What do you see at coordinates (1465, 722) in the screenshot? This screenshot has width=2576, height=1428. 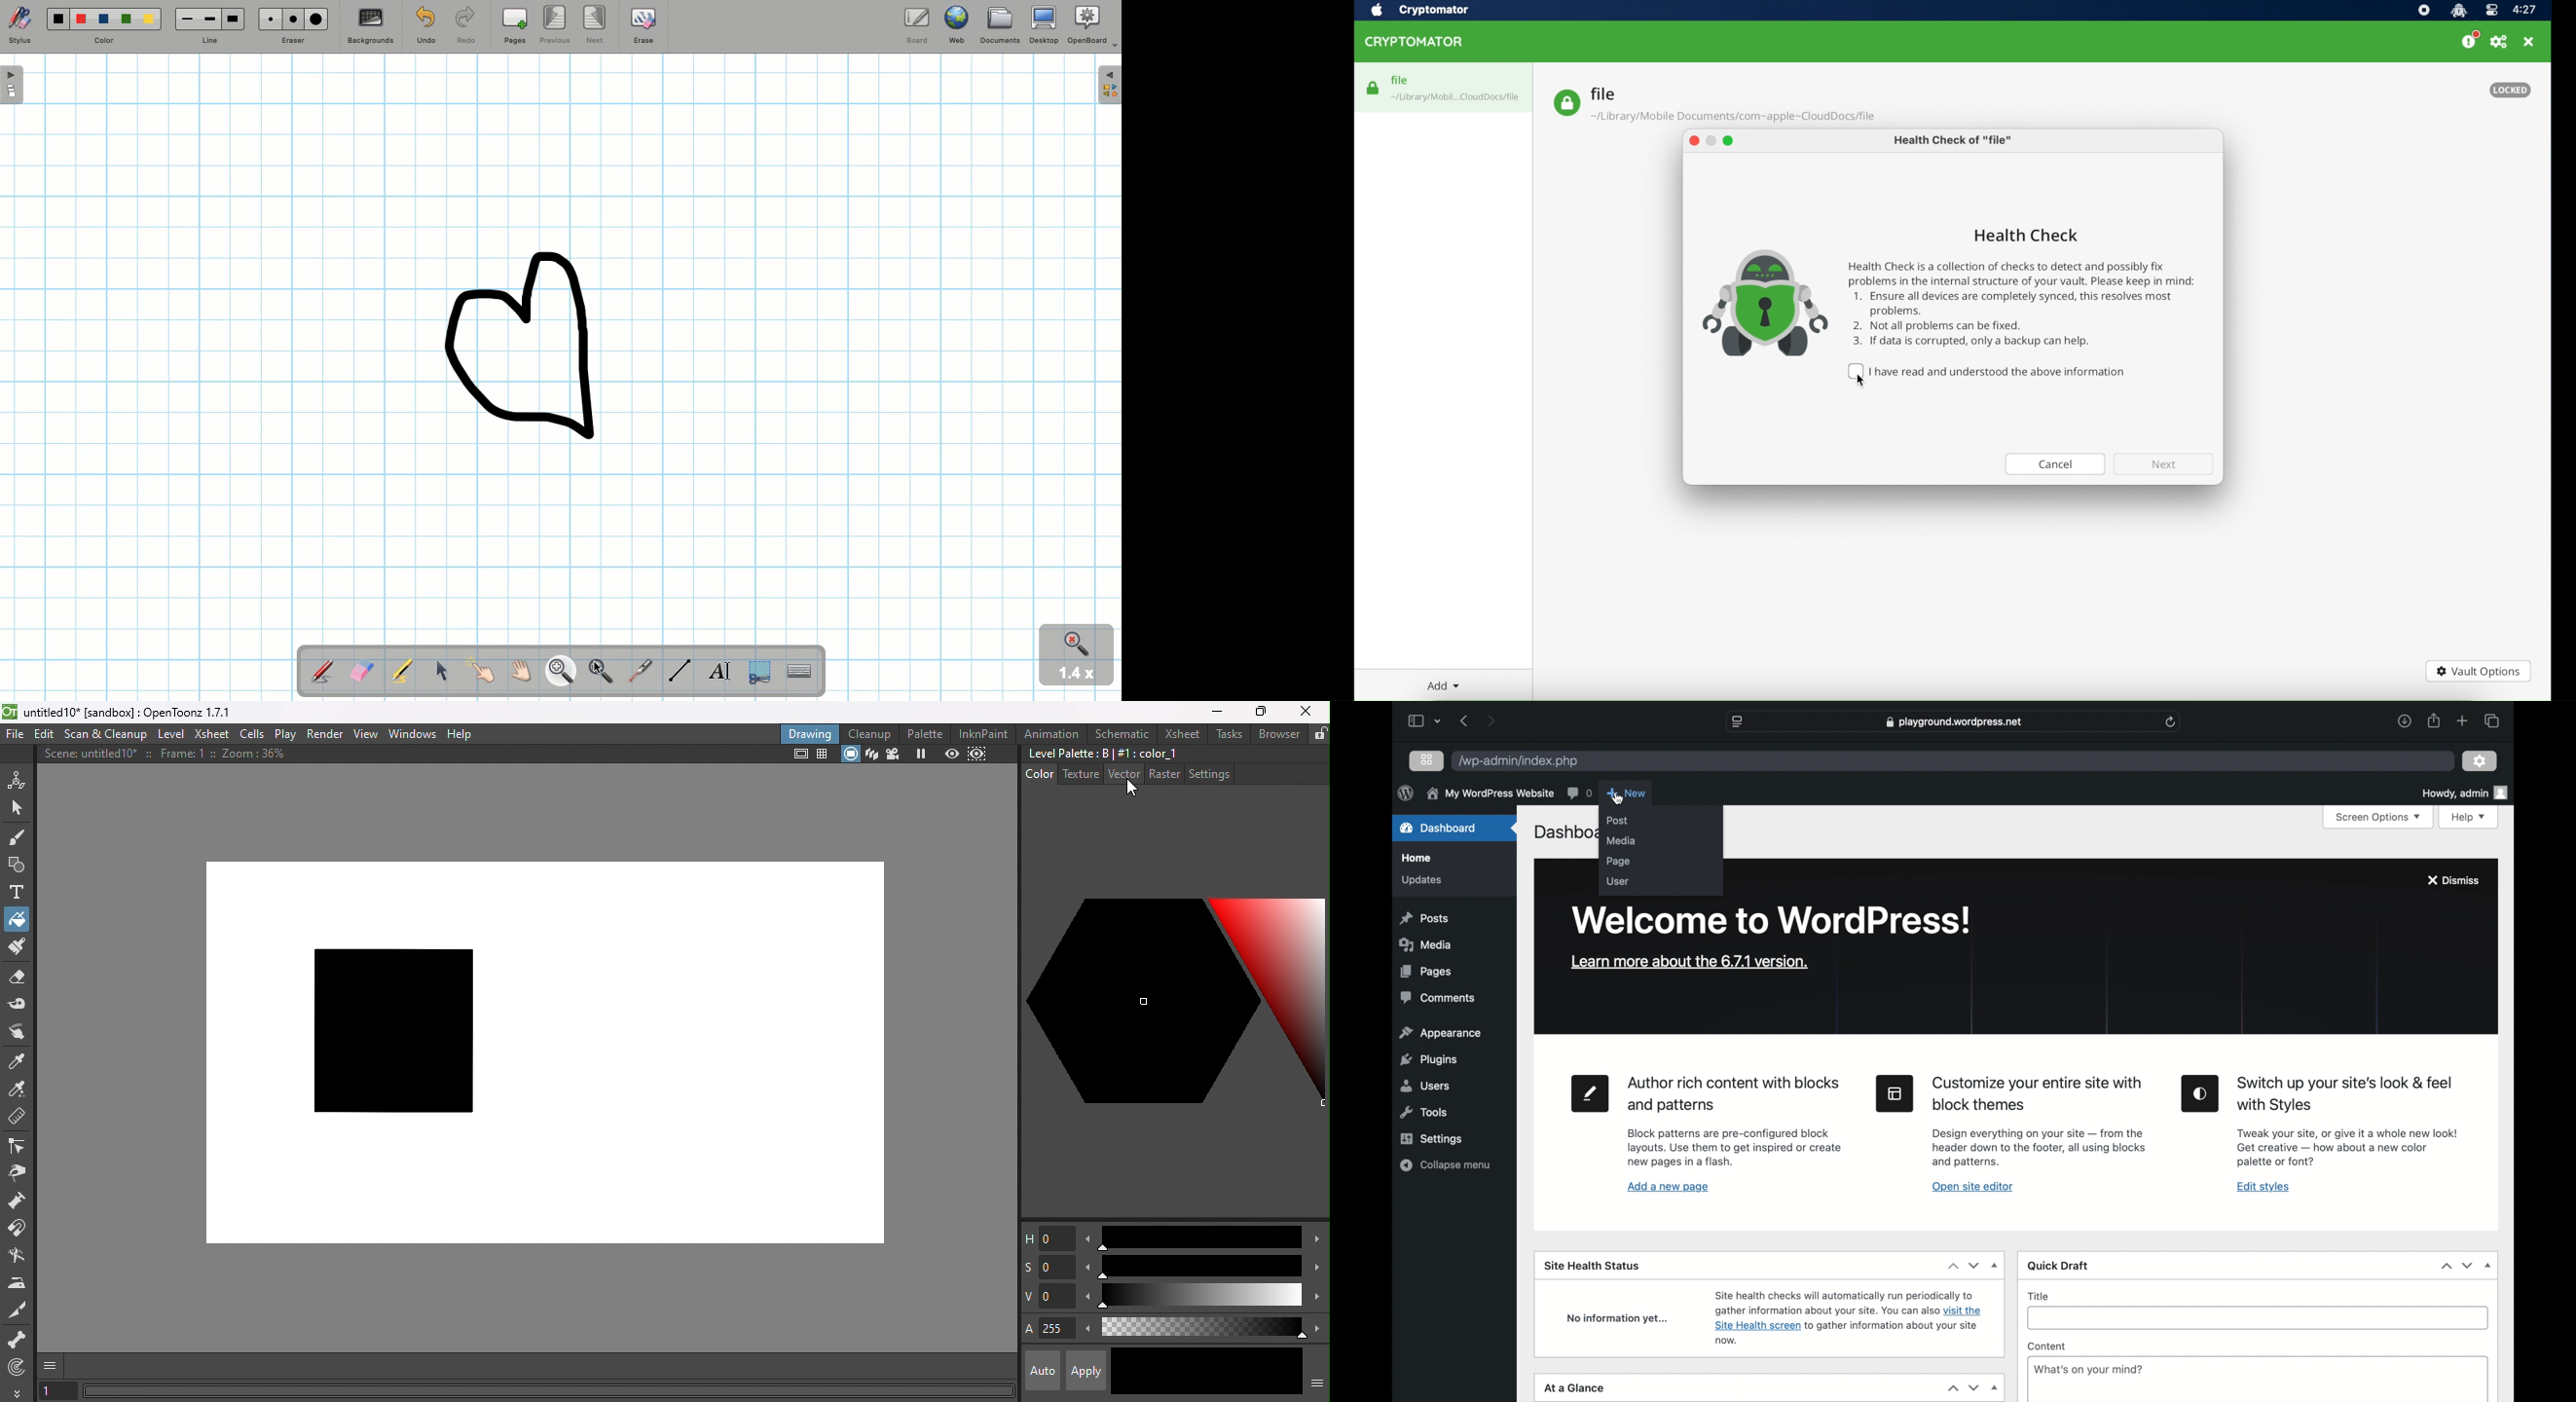 I see `previous page` at bounding box center [1465, 722].